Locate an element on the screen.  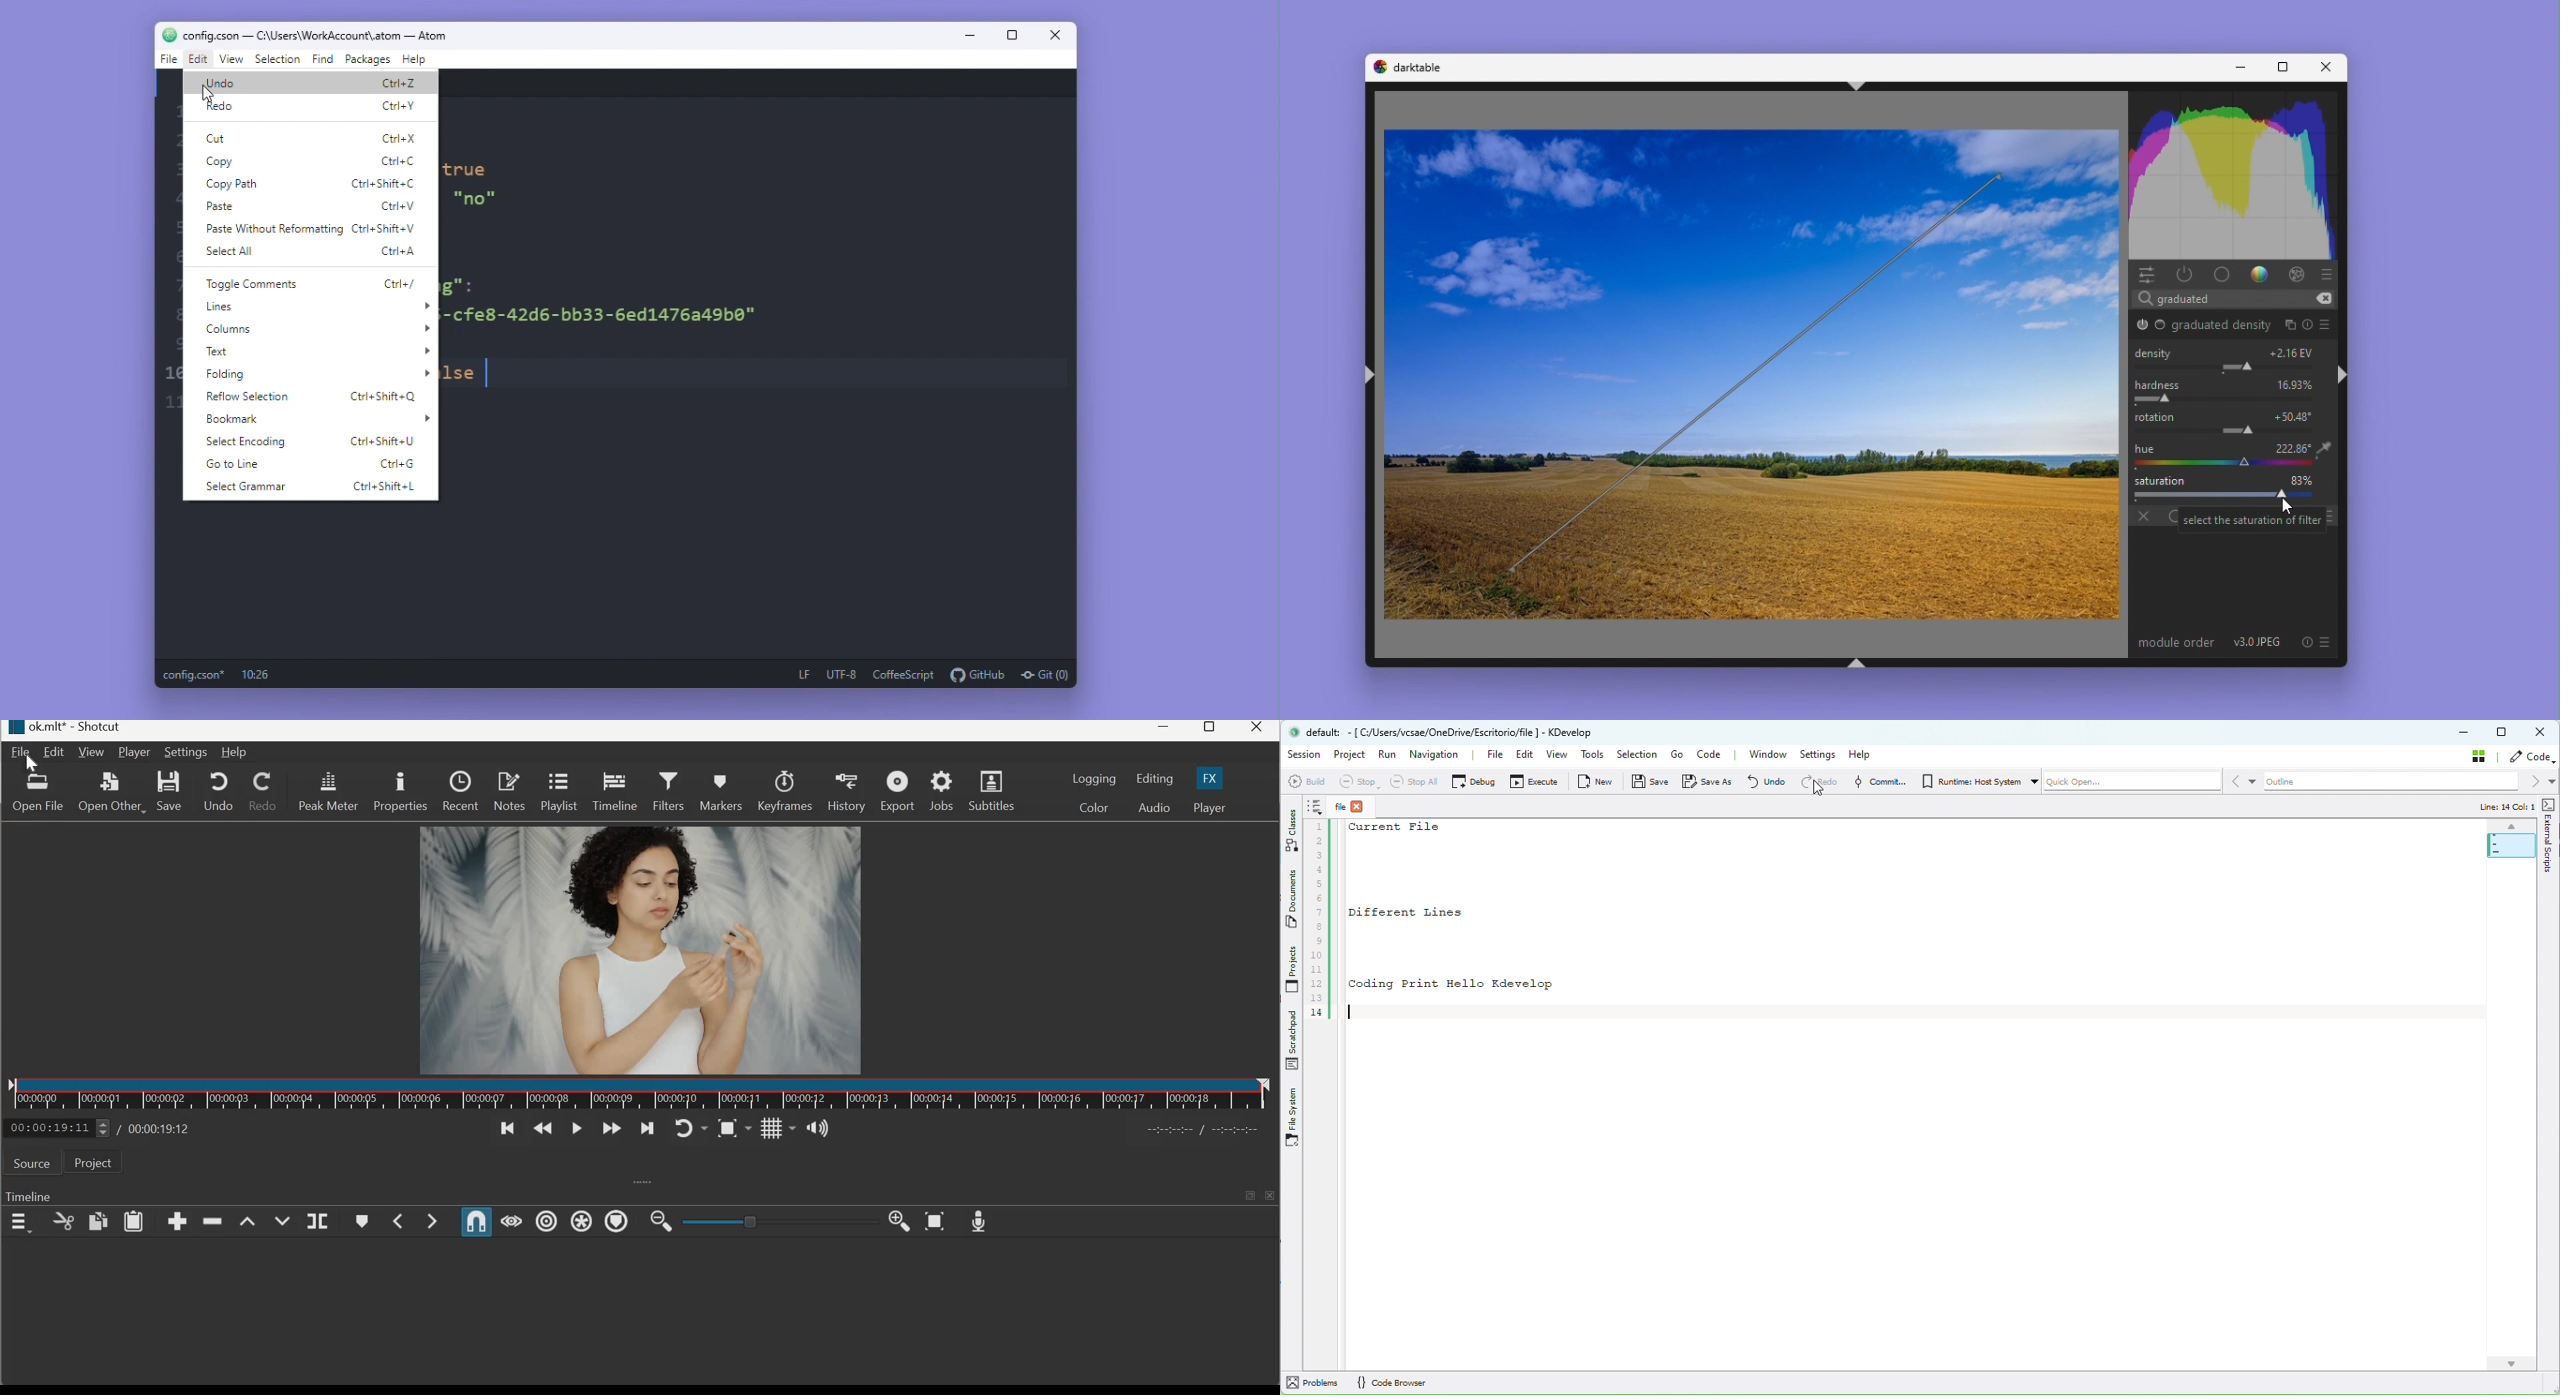
History is located at coordinates (845, 791).